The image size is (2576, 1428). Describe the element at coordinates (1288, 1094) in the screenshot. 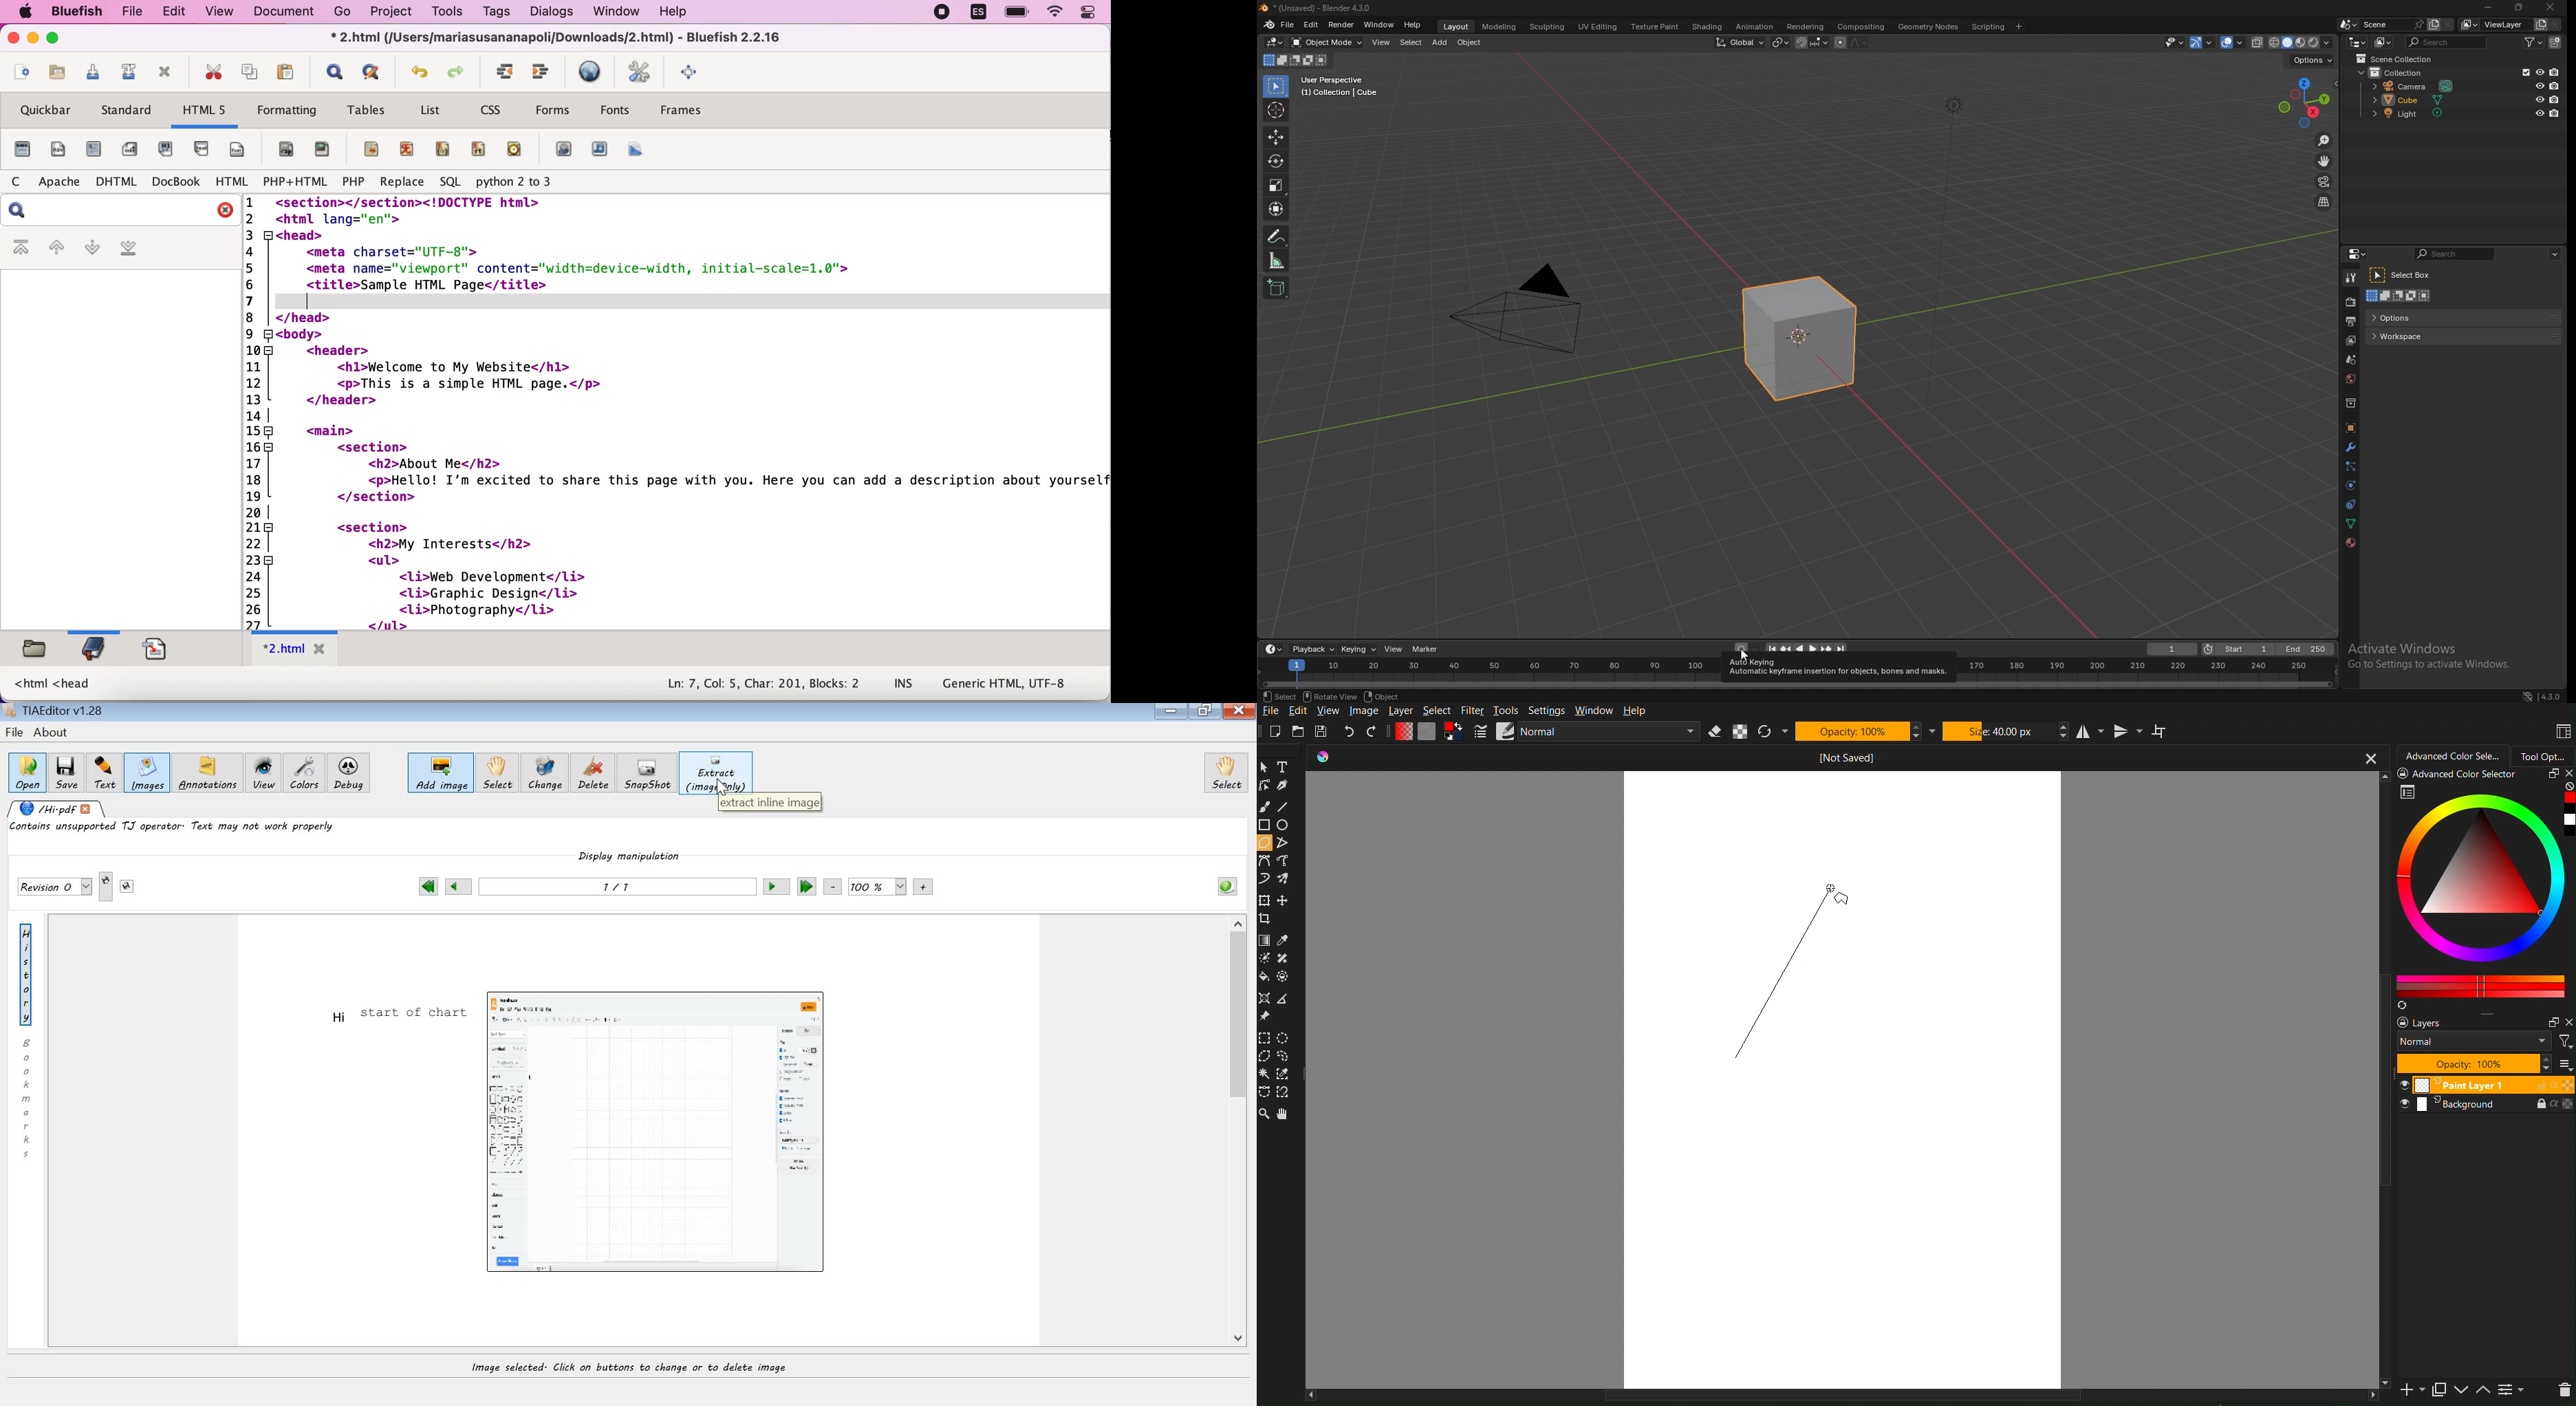

I see `magnetic curve Selection Tools` at that location.